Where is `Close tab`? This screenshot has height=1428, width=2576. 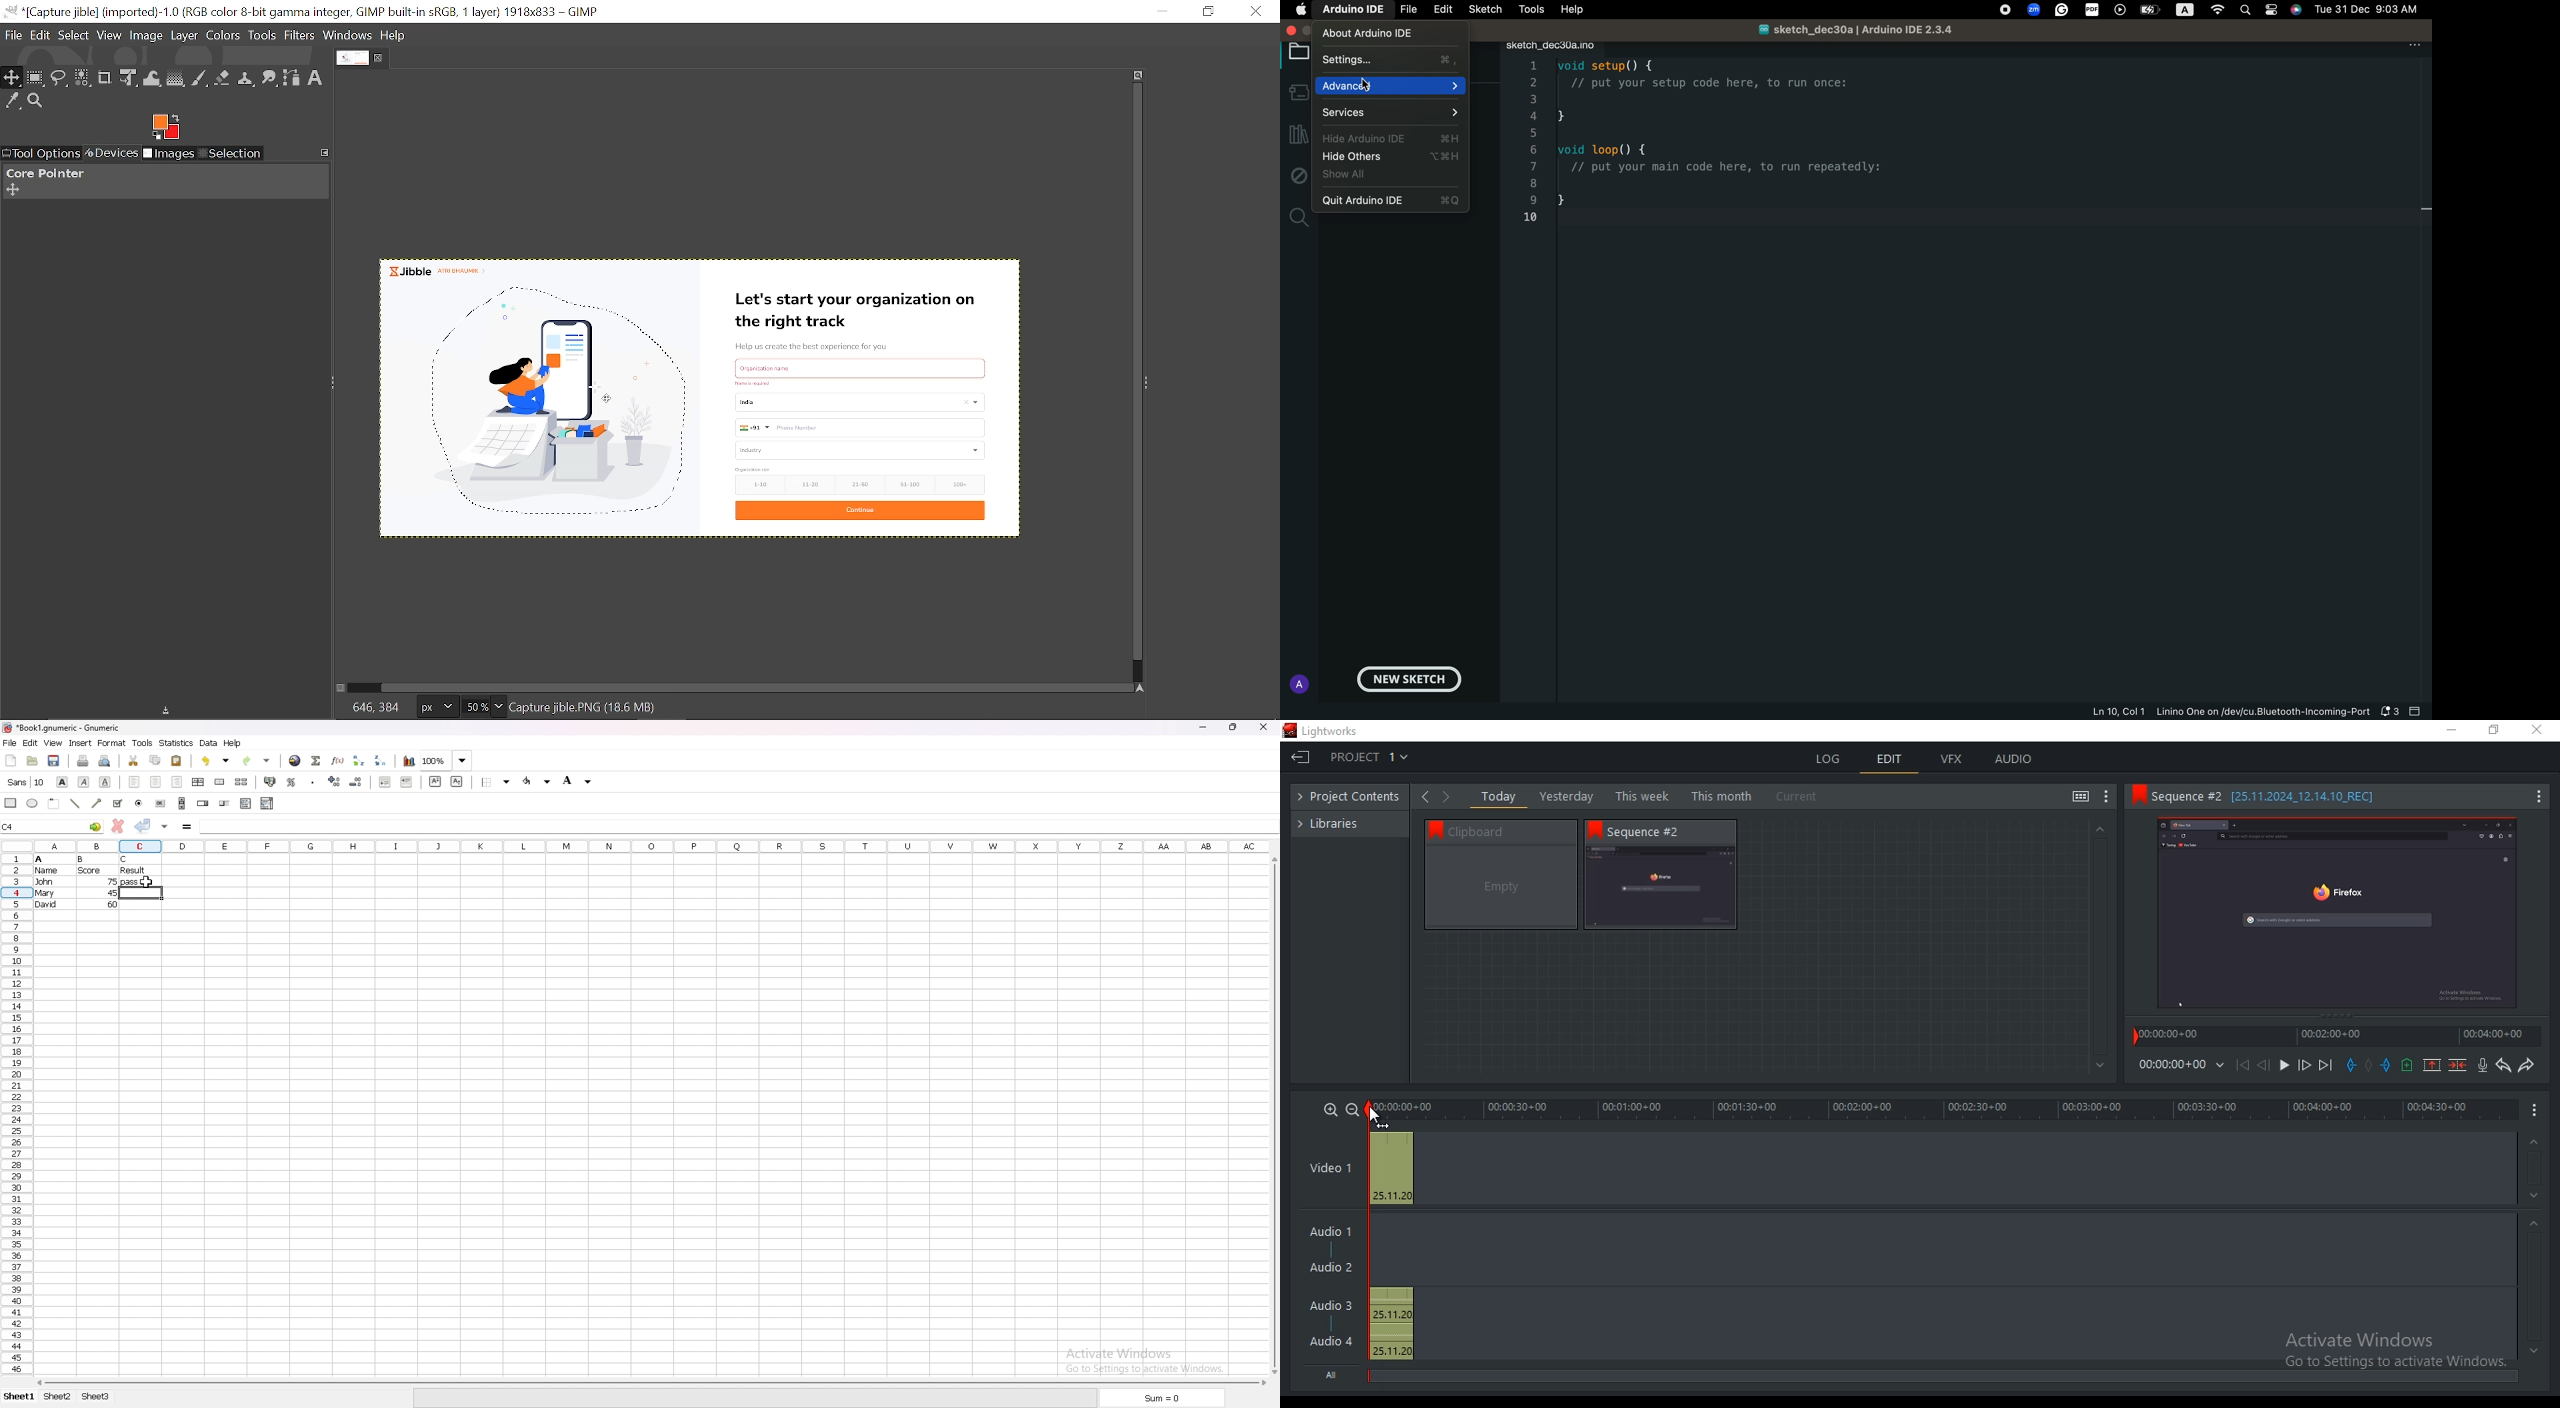
Close tab is located at coordinates (380, 58).